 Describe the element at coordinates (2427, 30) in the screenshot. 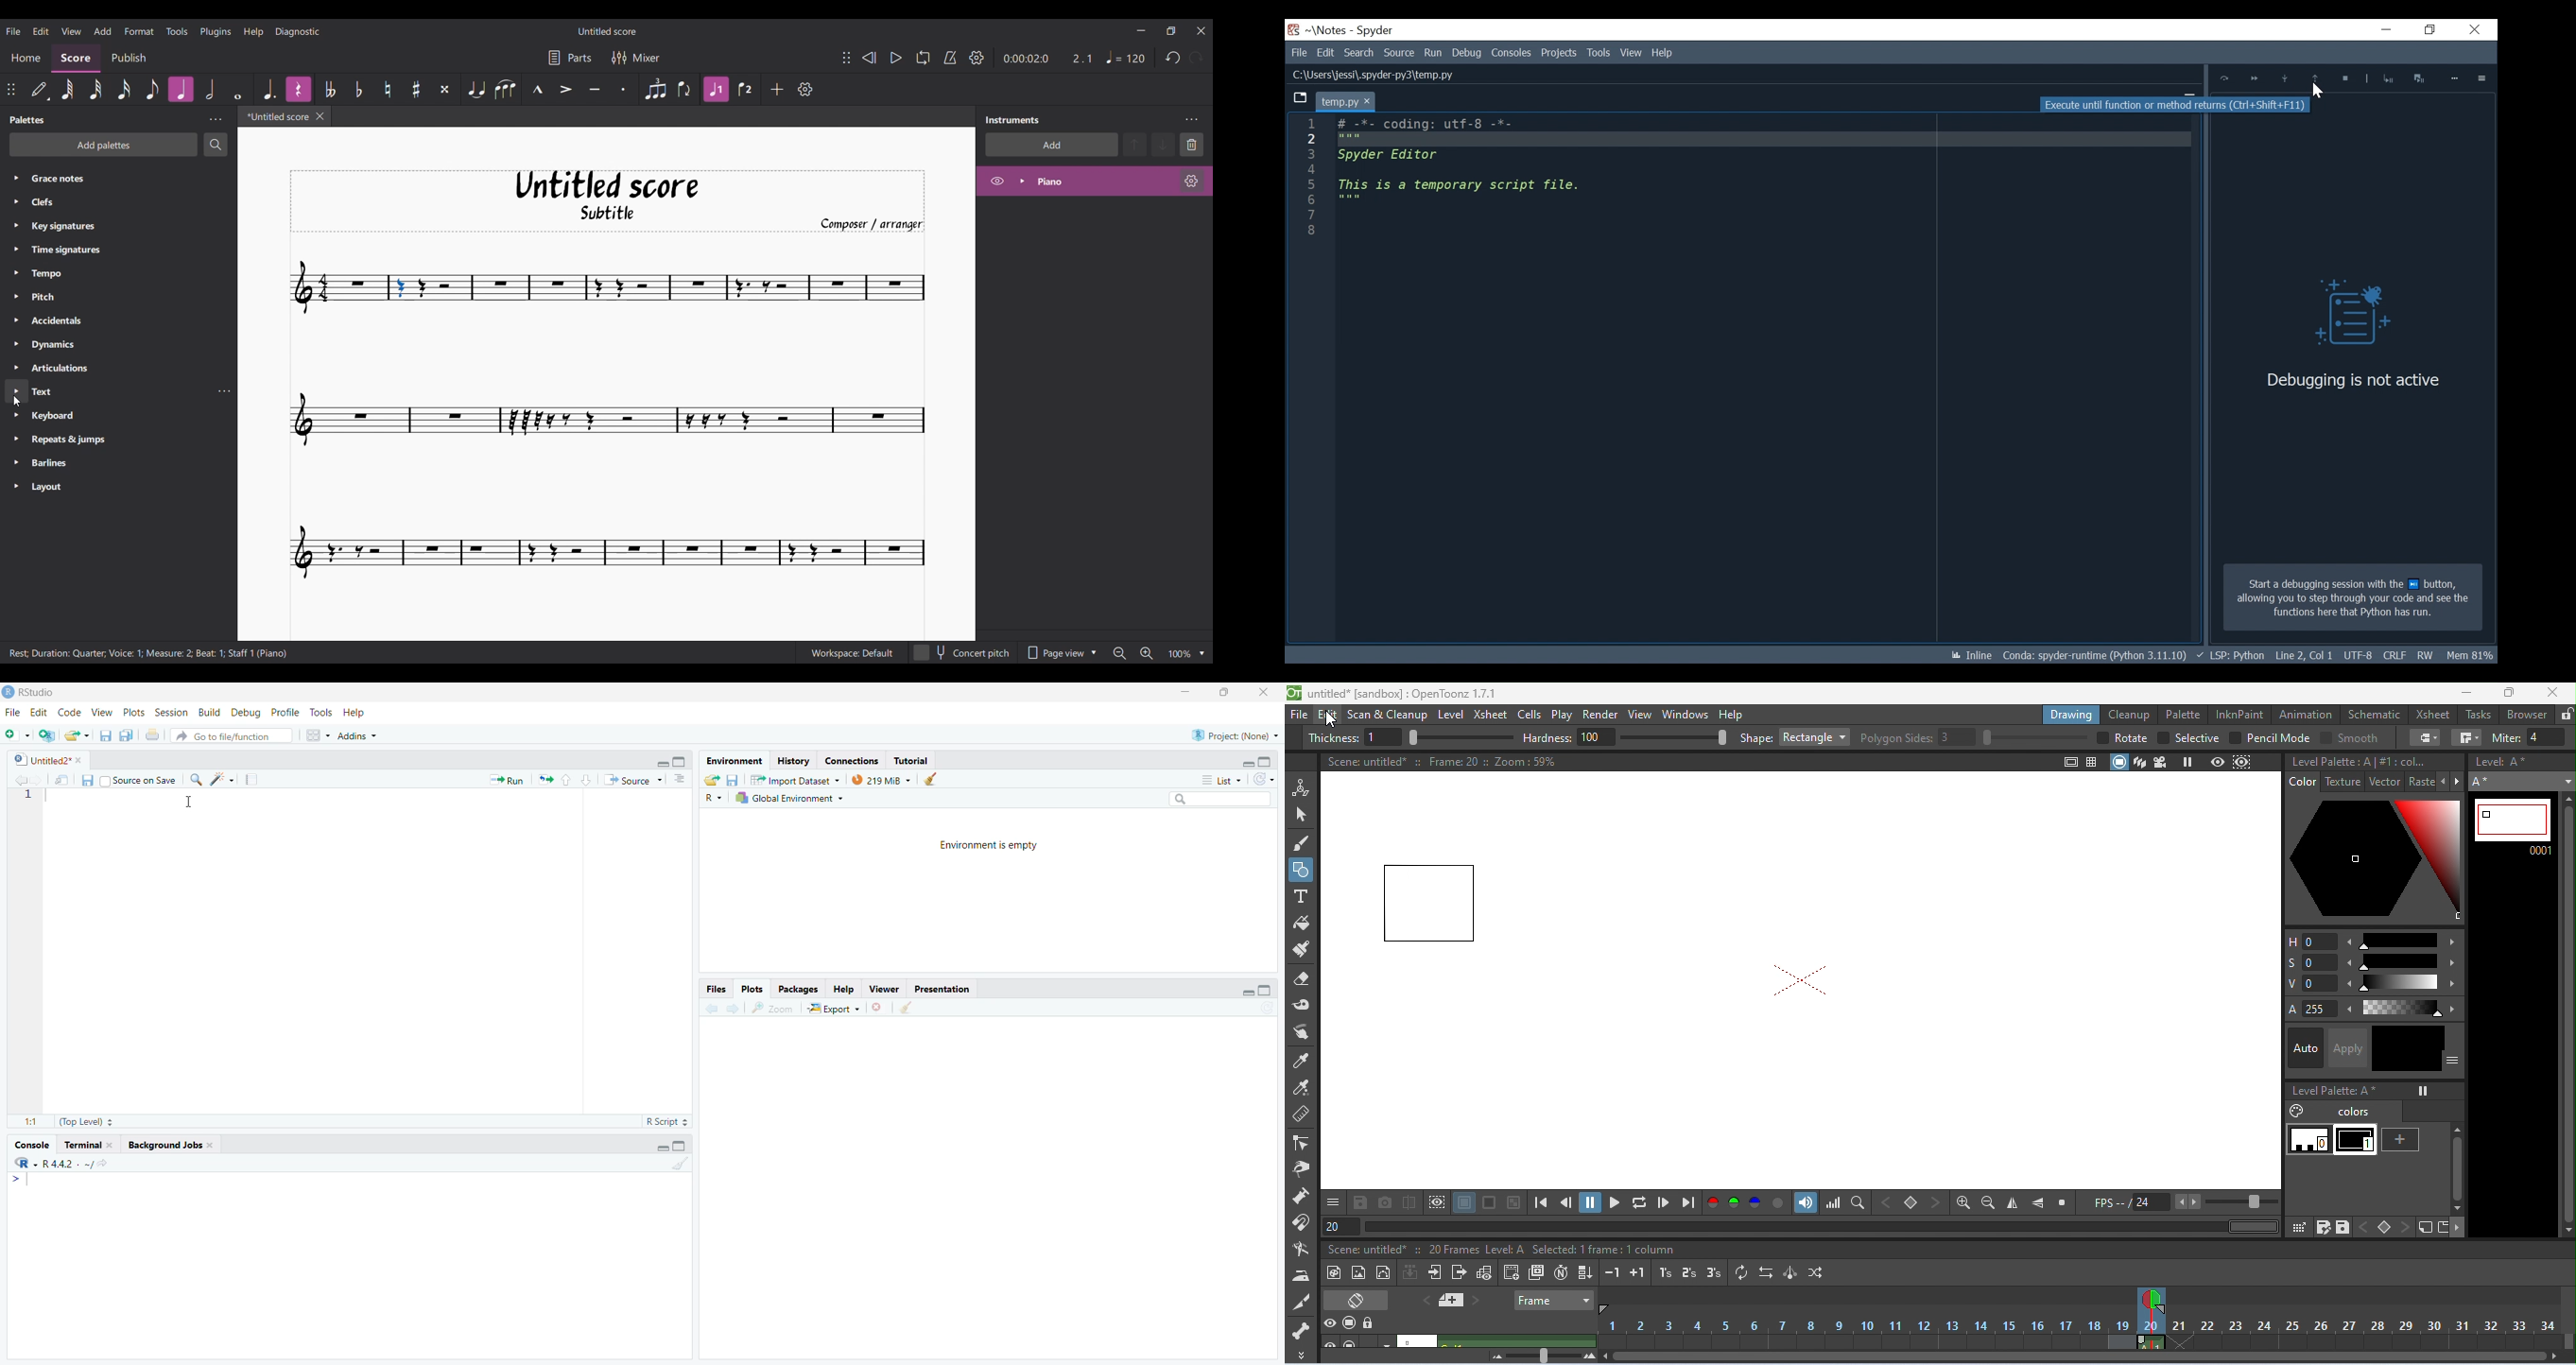

I see `Restore` at that location.